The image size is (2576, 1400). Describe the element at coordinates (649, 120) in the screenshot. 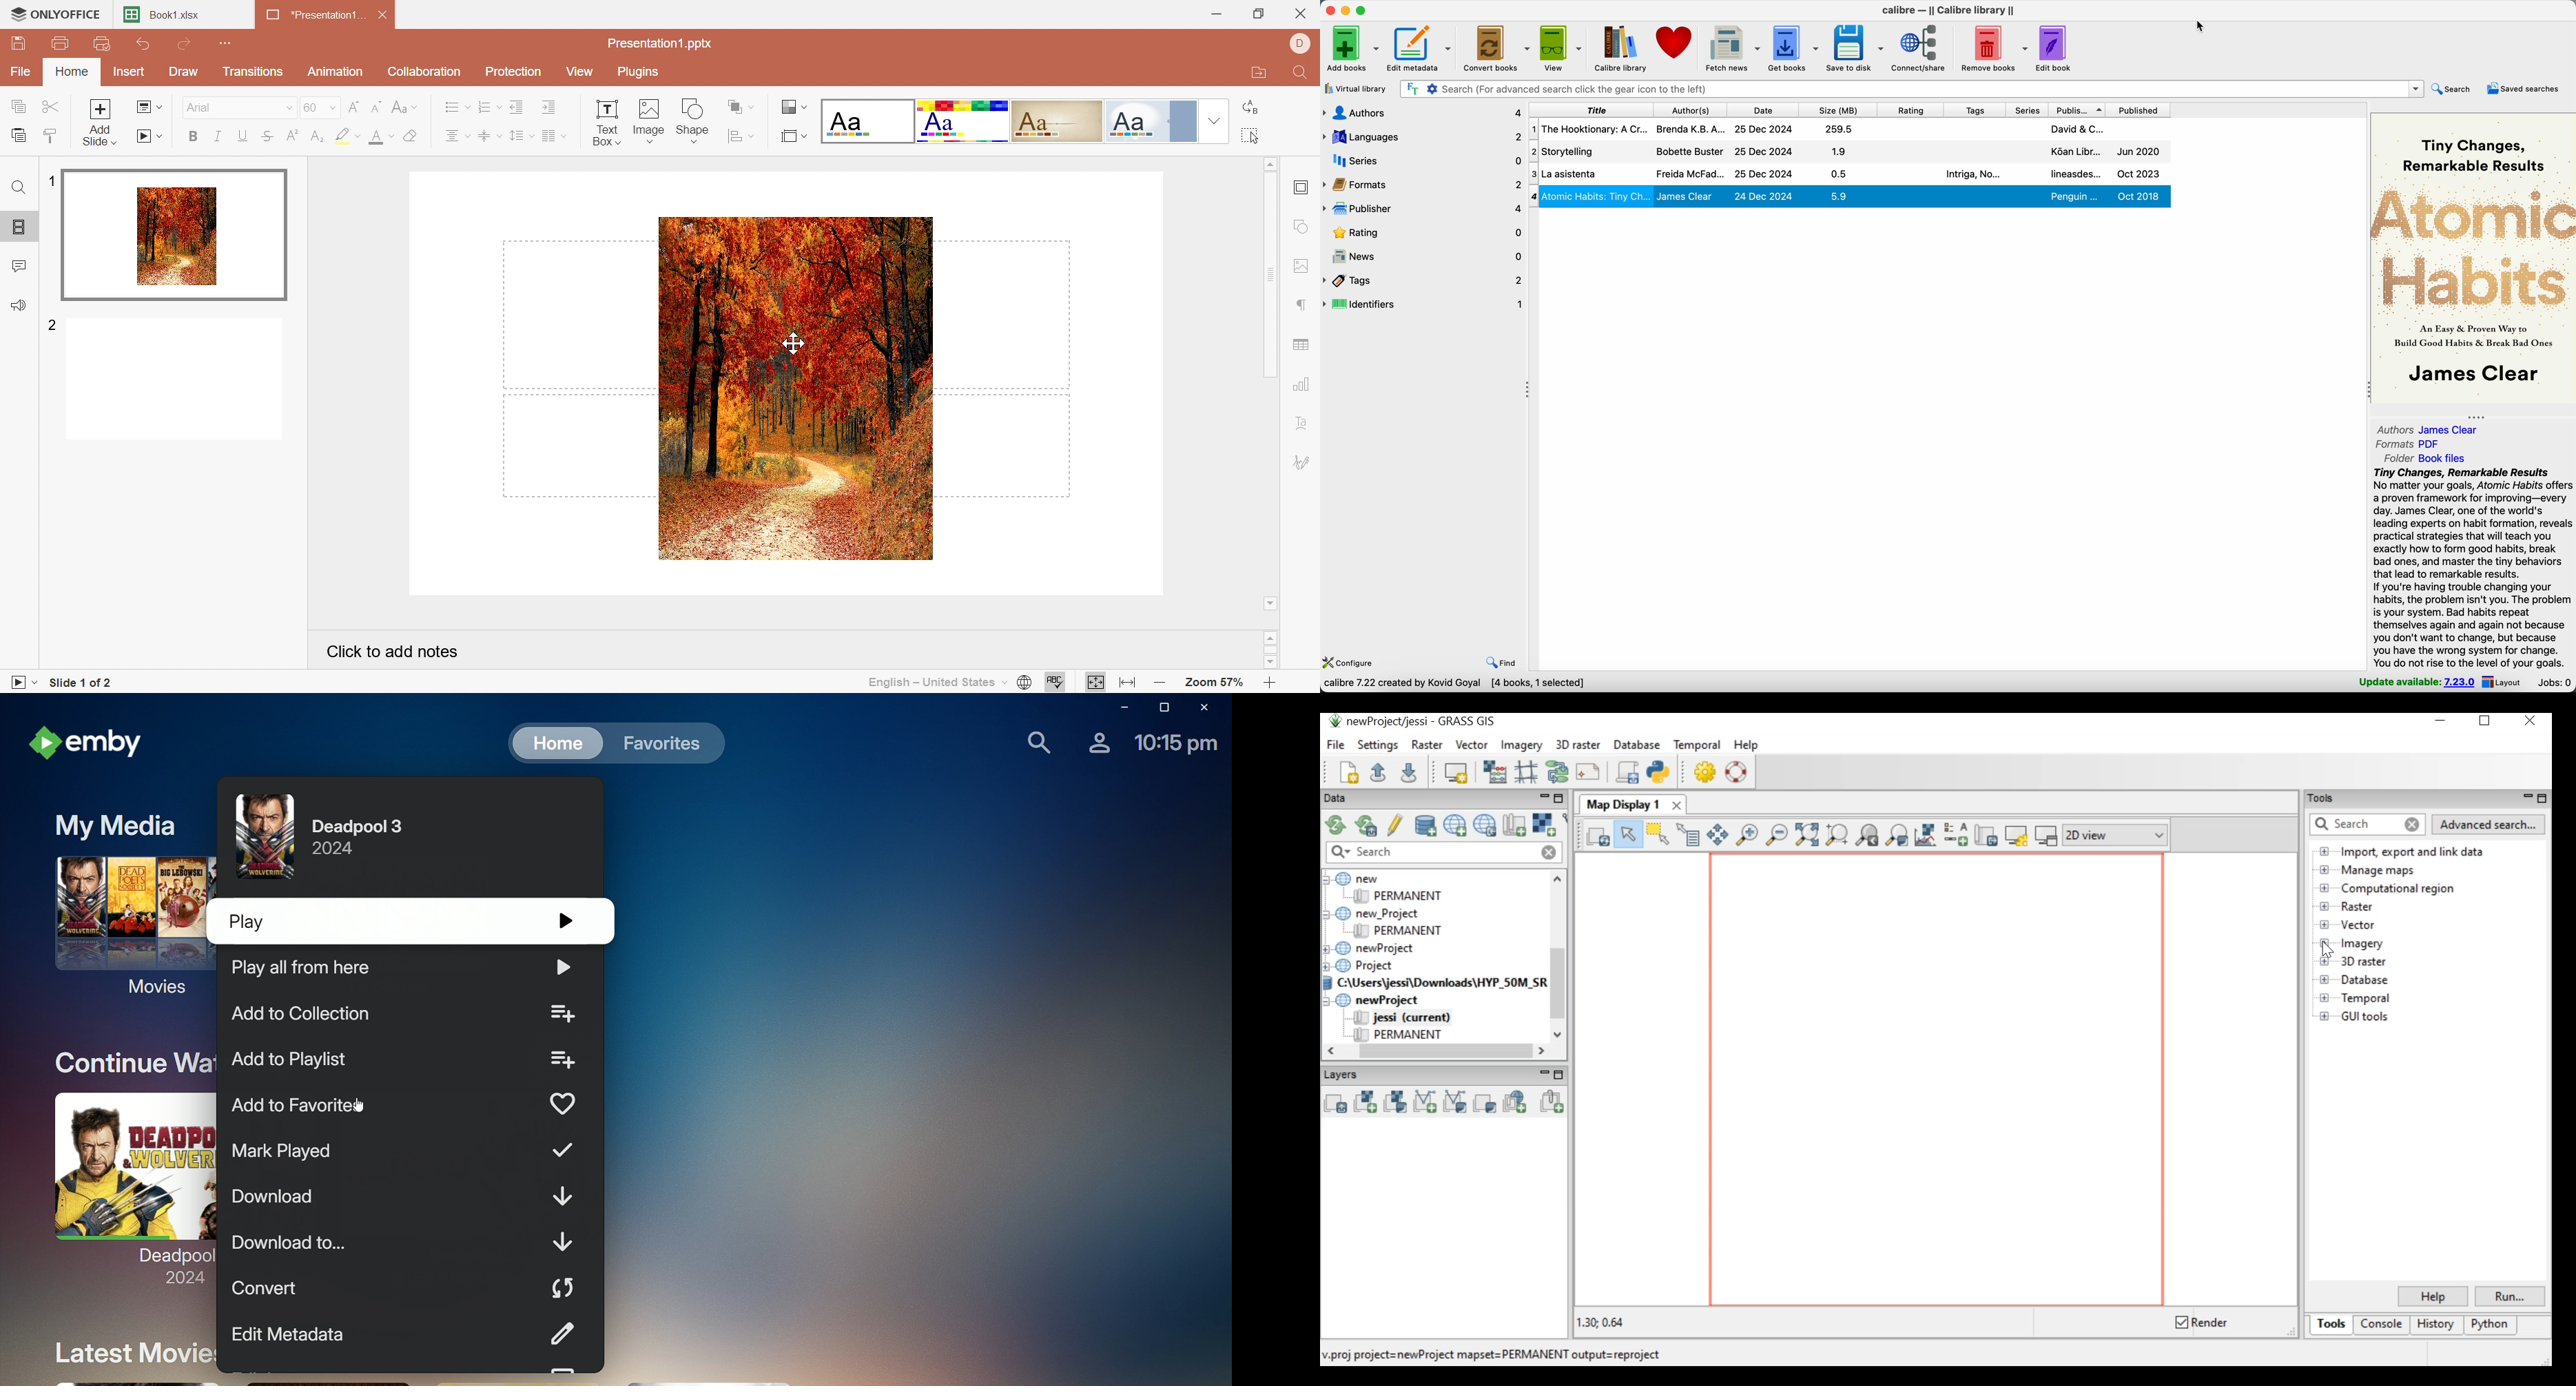

I see `Image` at that location.